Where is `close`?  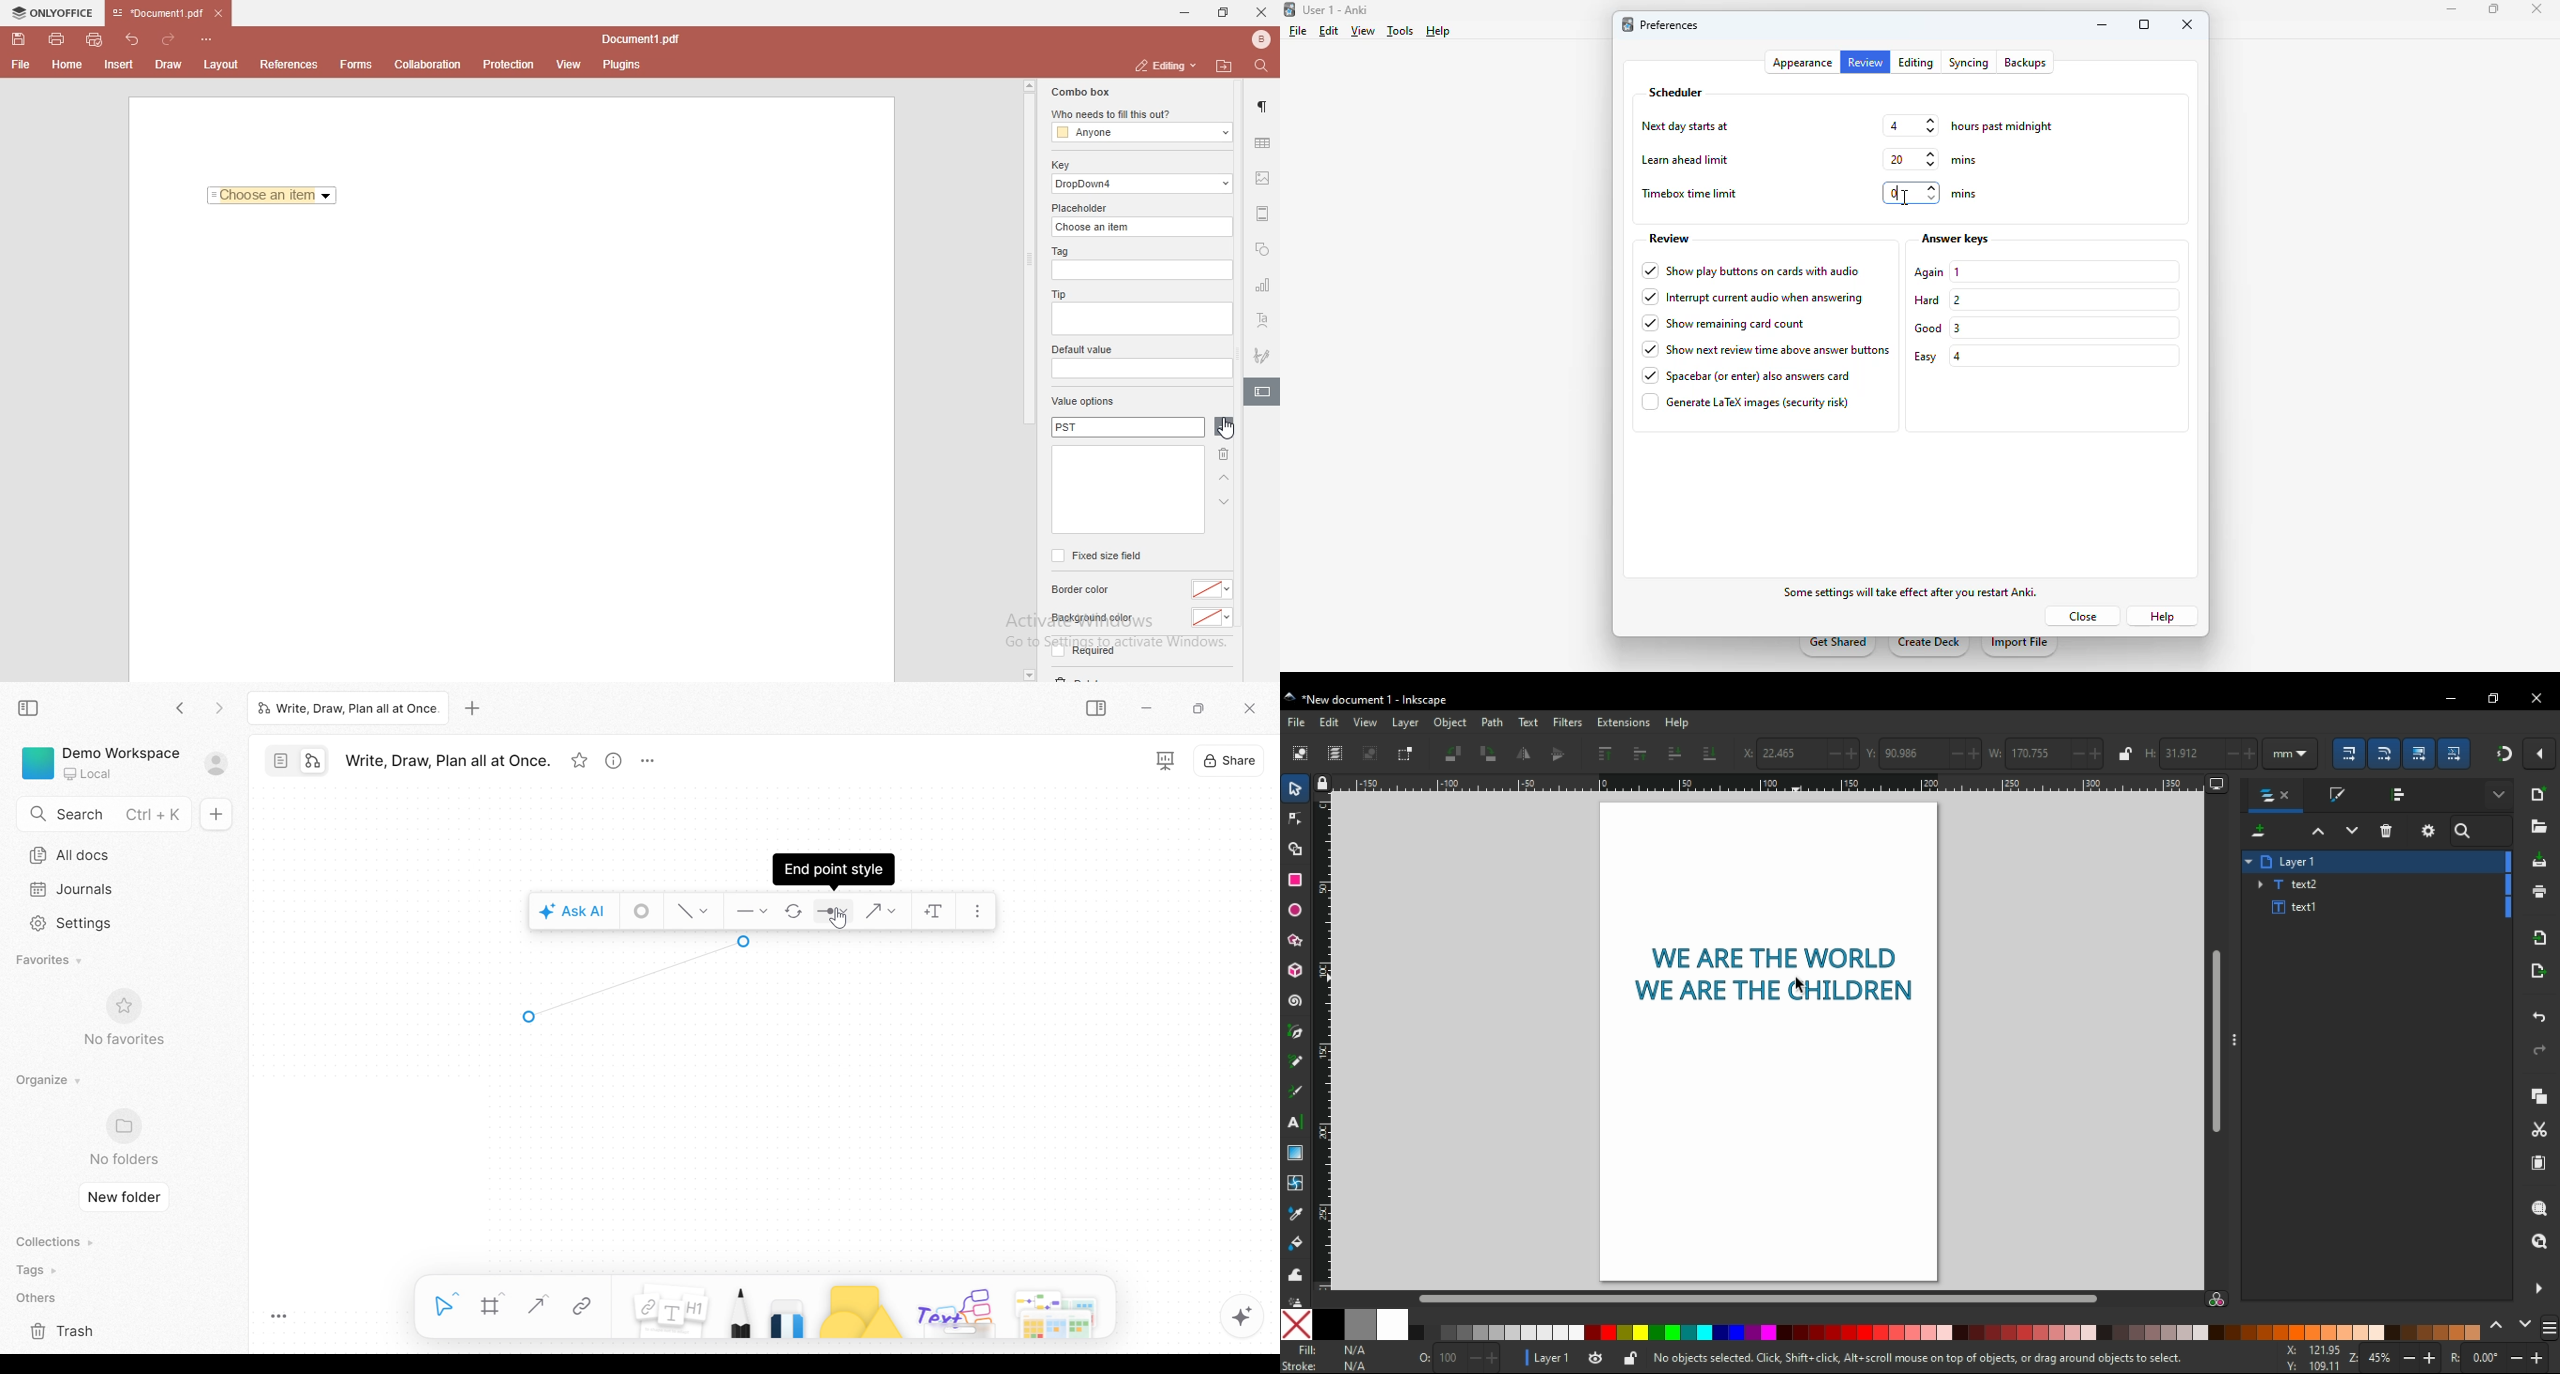 close is located at coordinates (2187, 24).